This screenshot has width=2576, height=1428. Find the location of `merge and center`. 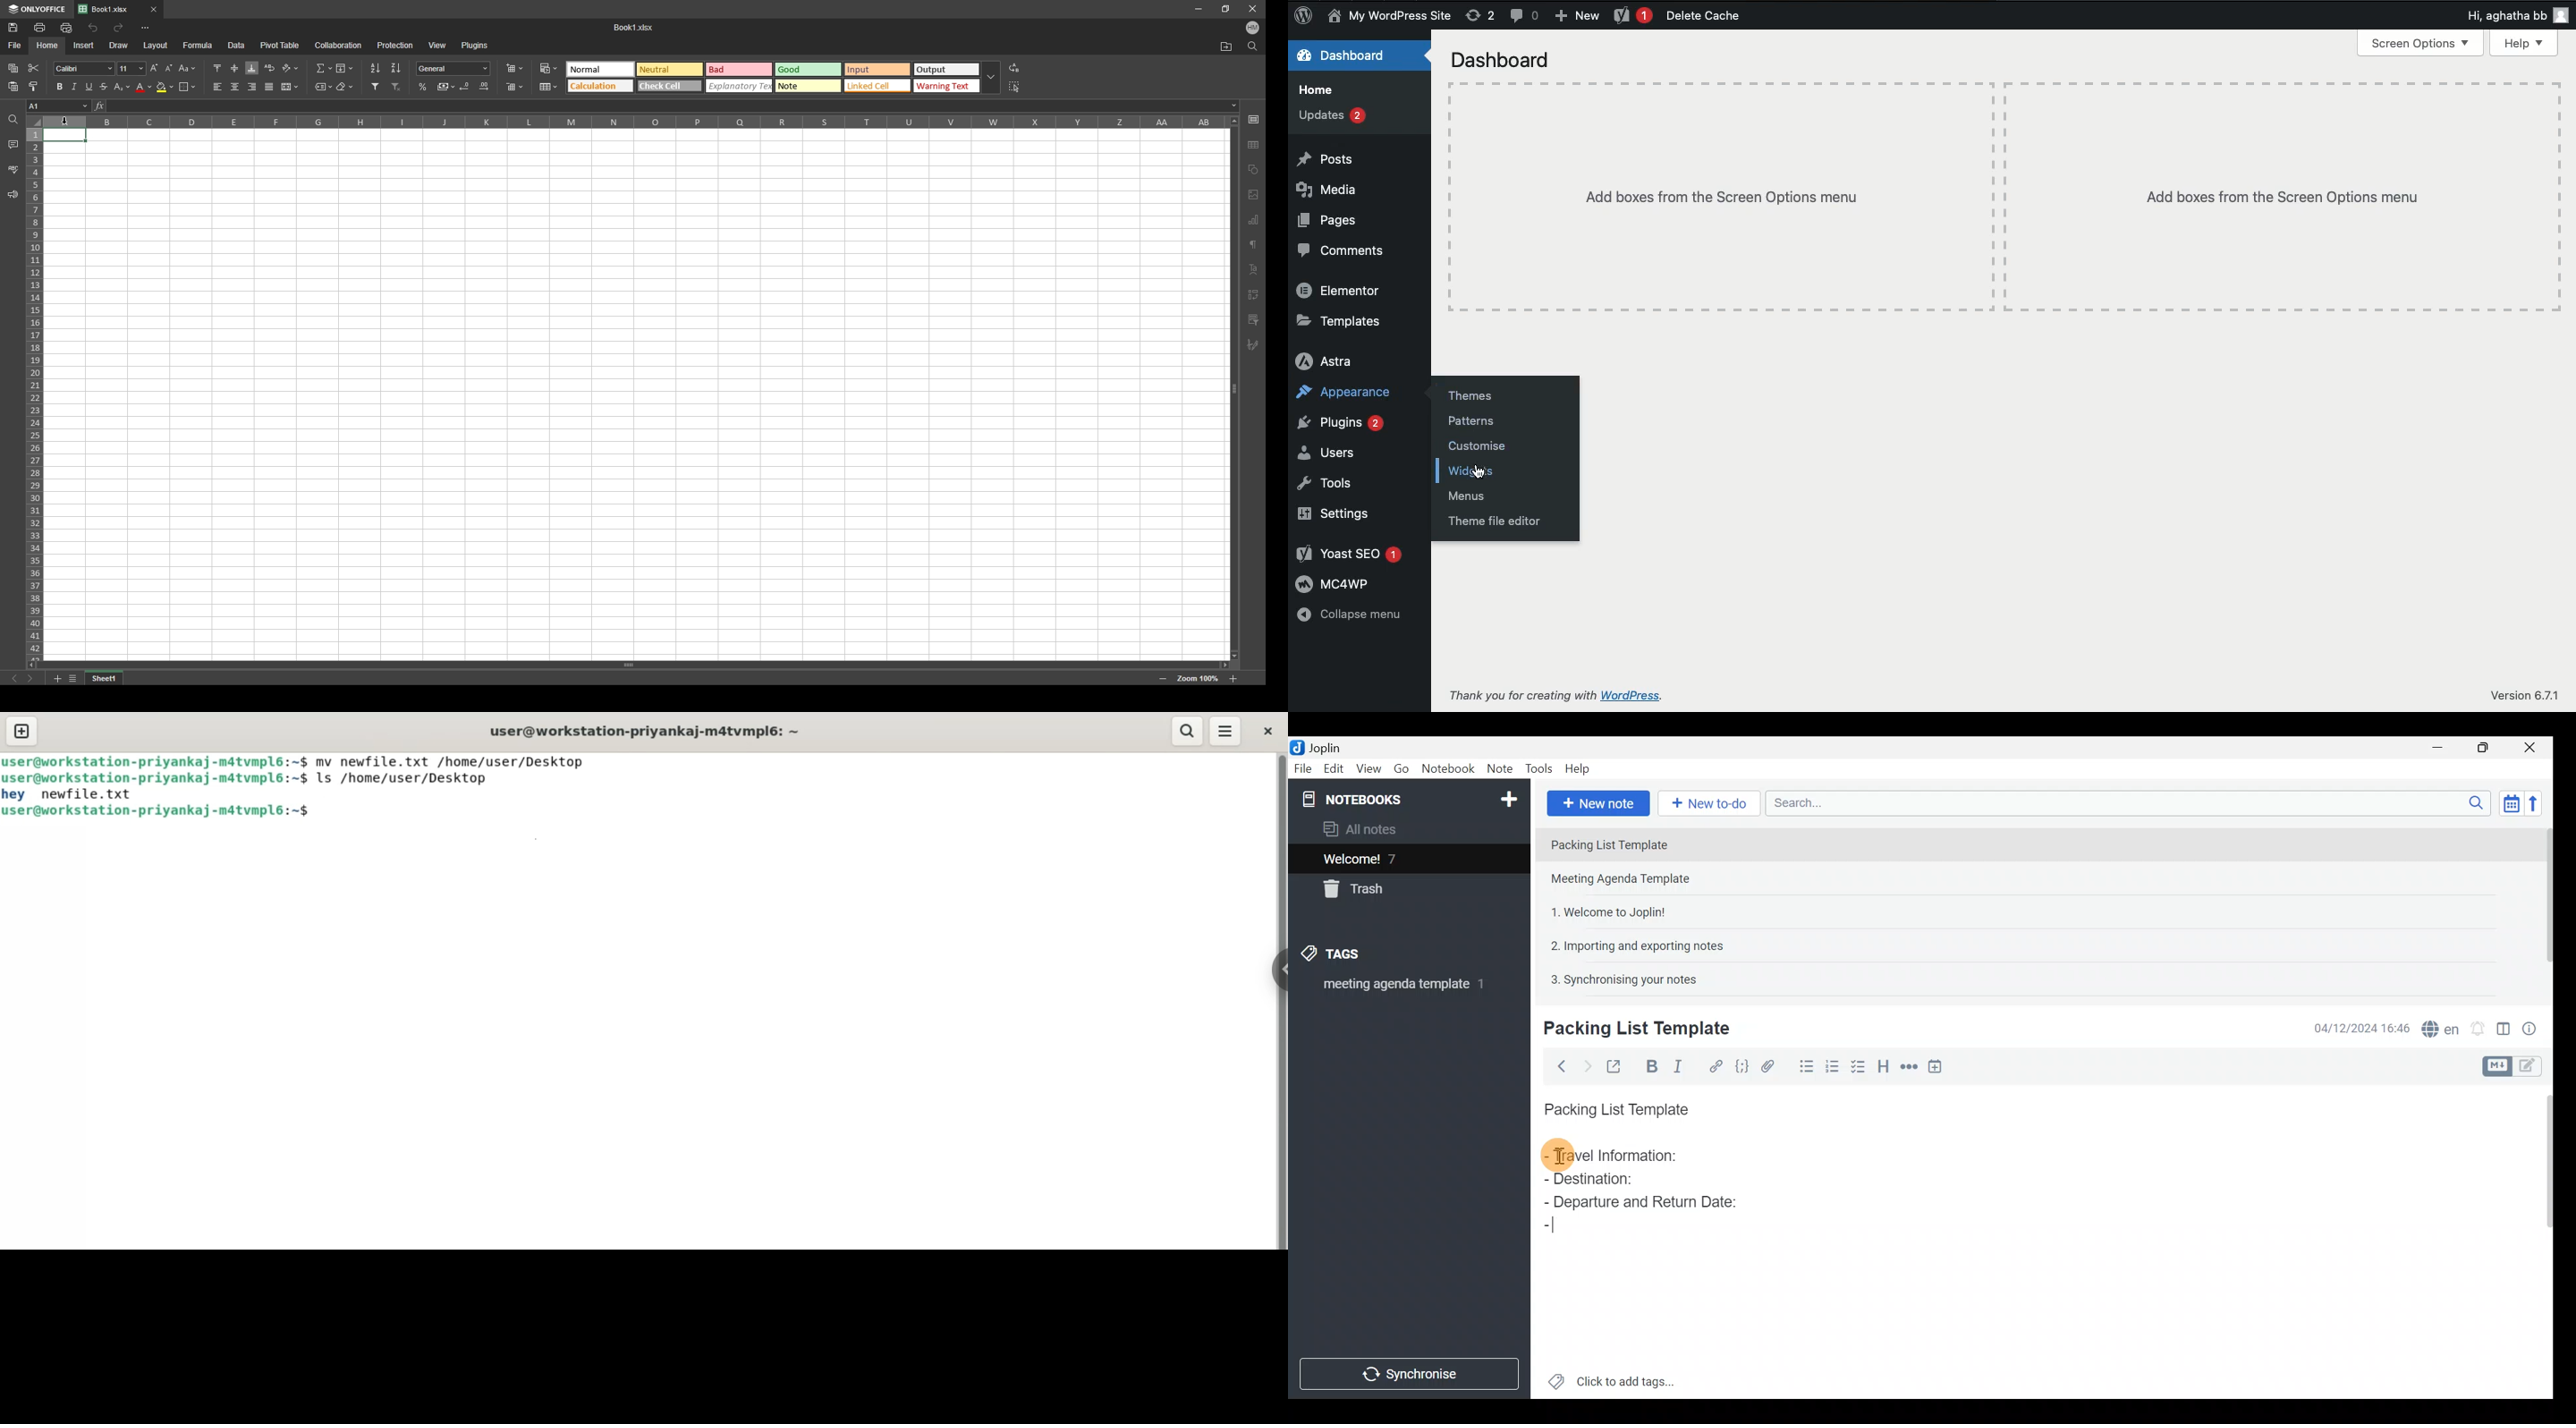

merge and center is located at coordinates (289, 86).